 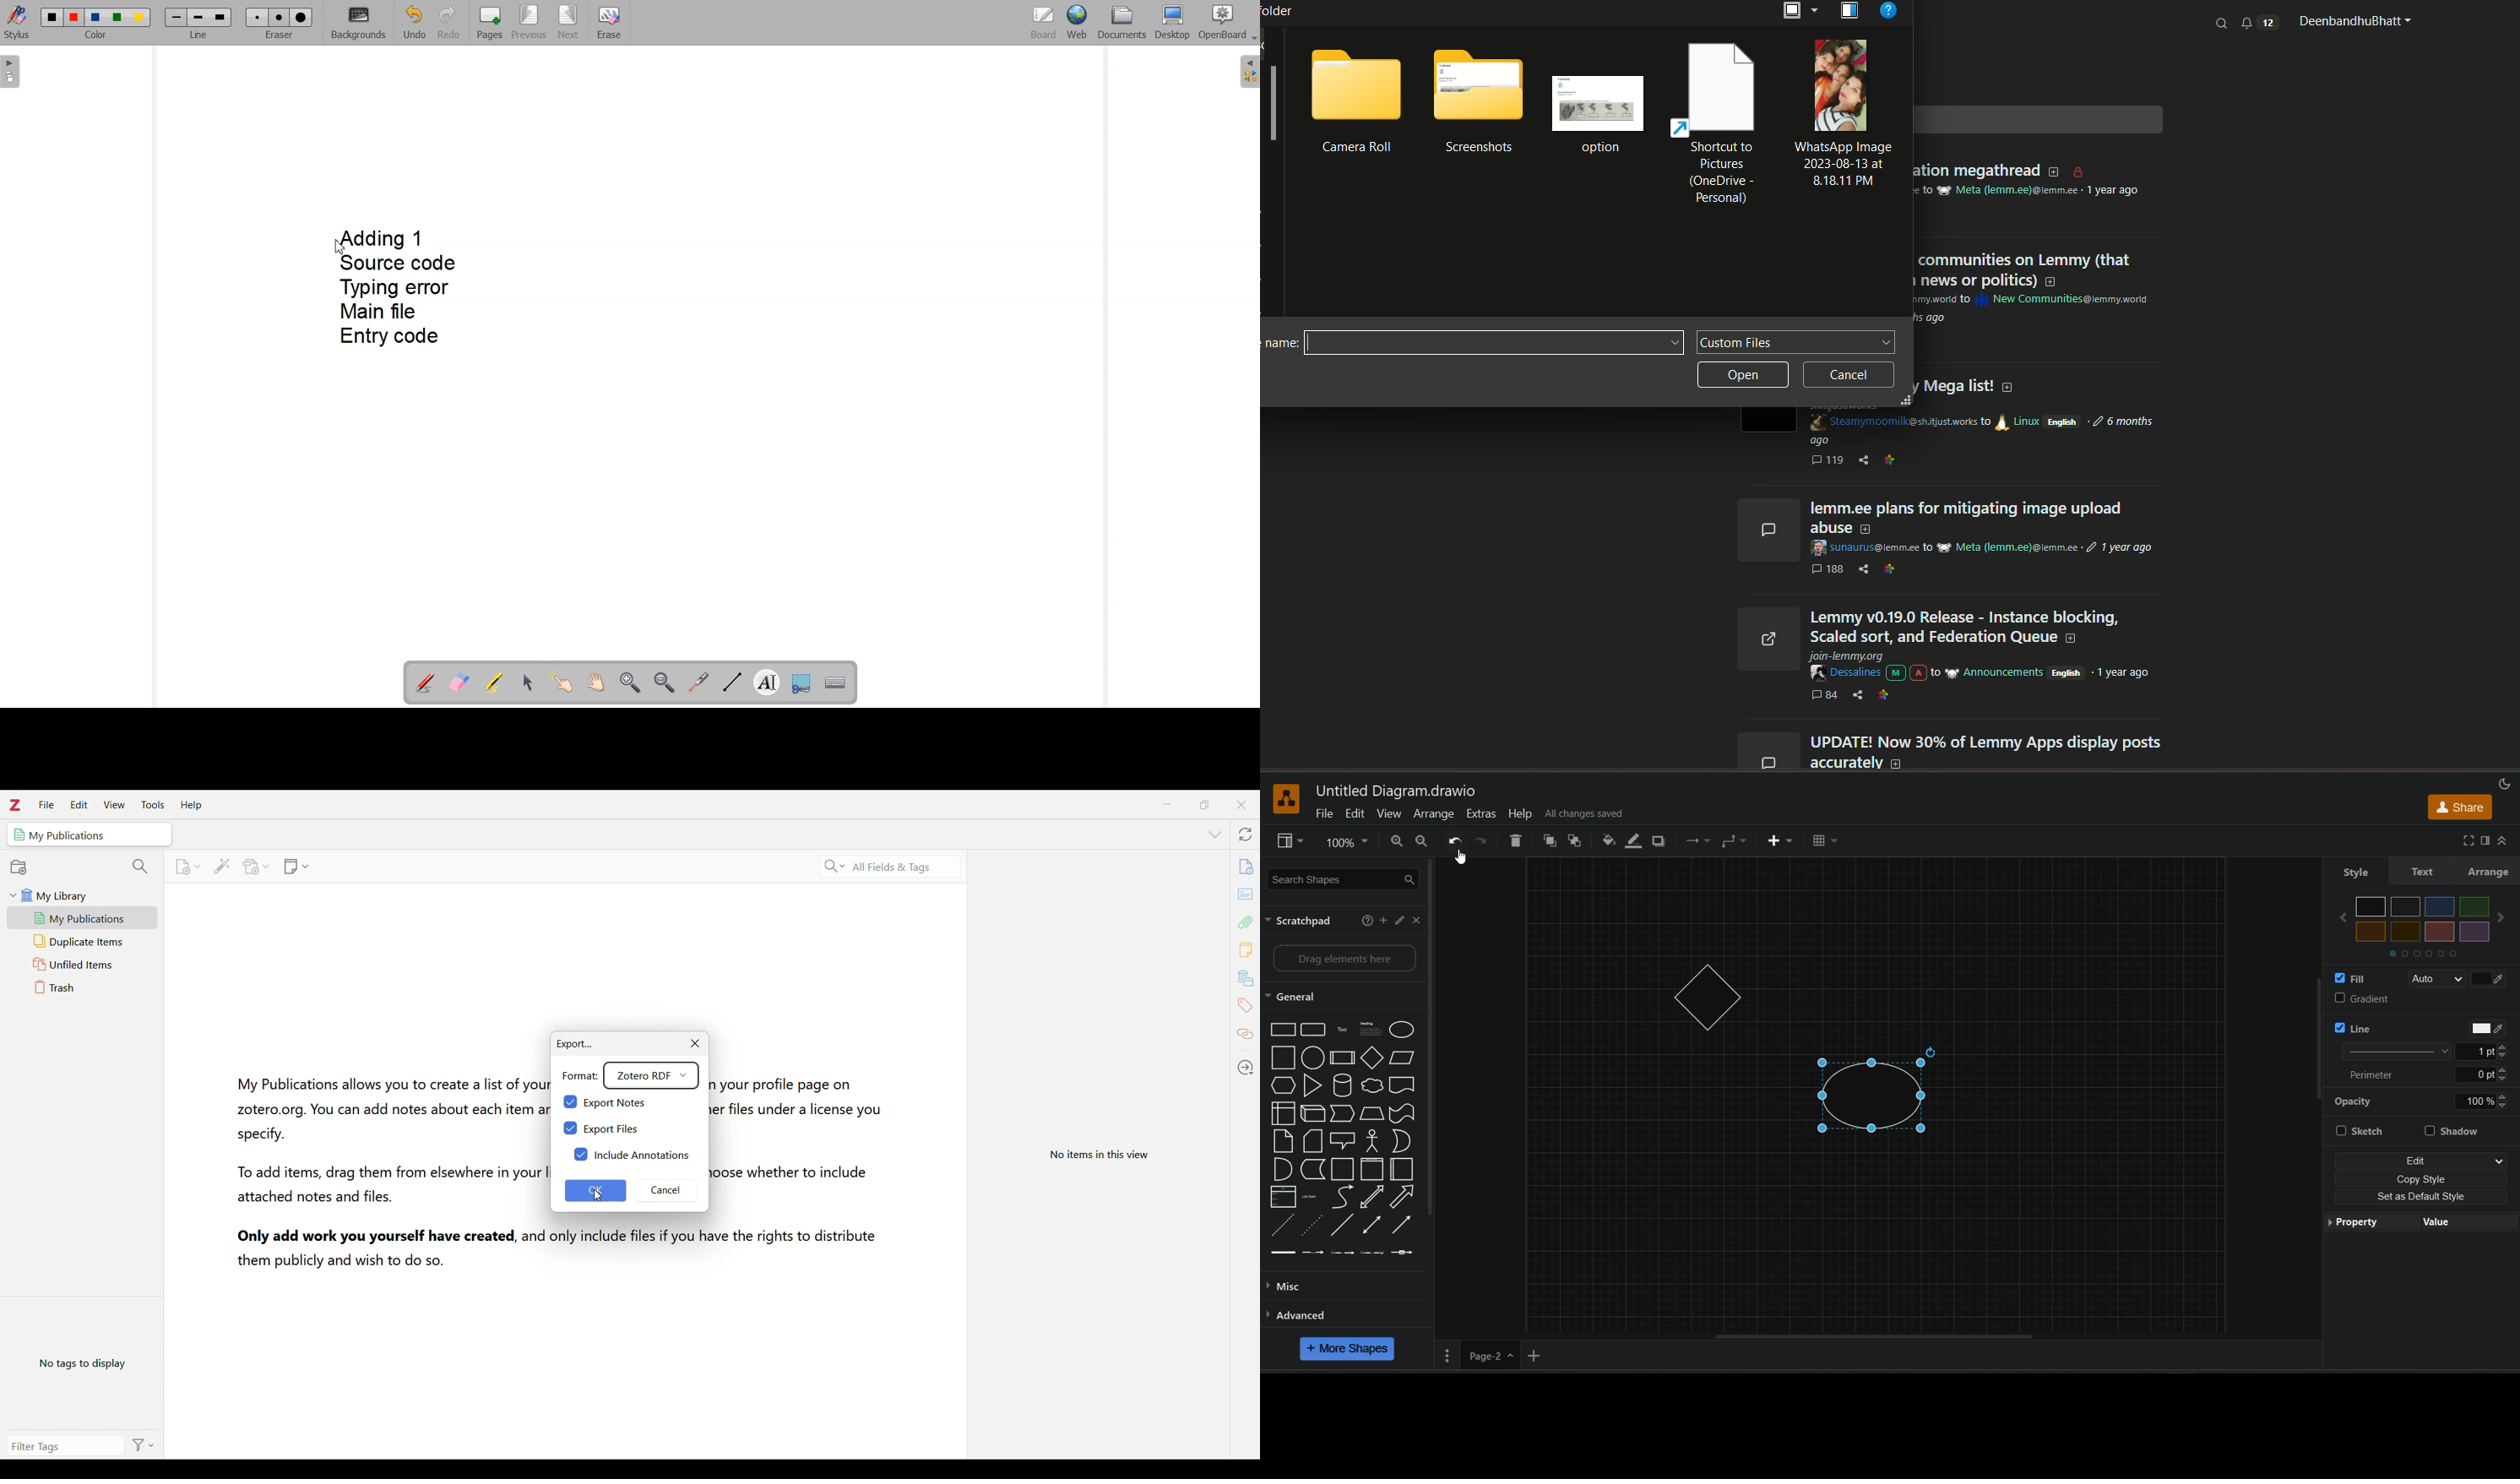 I want to click on Dotted Line, so click(x=1314, y=1225).